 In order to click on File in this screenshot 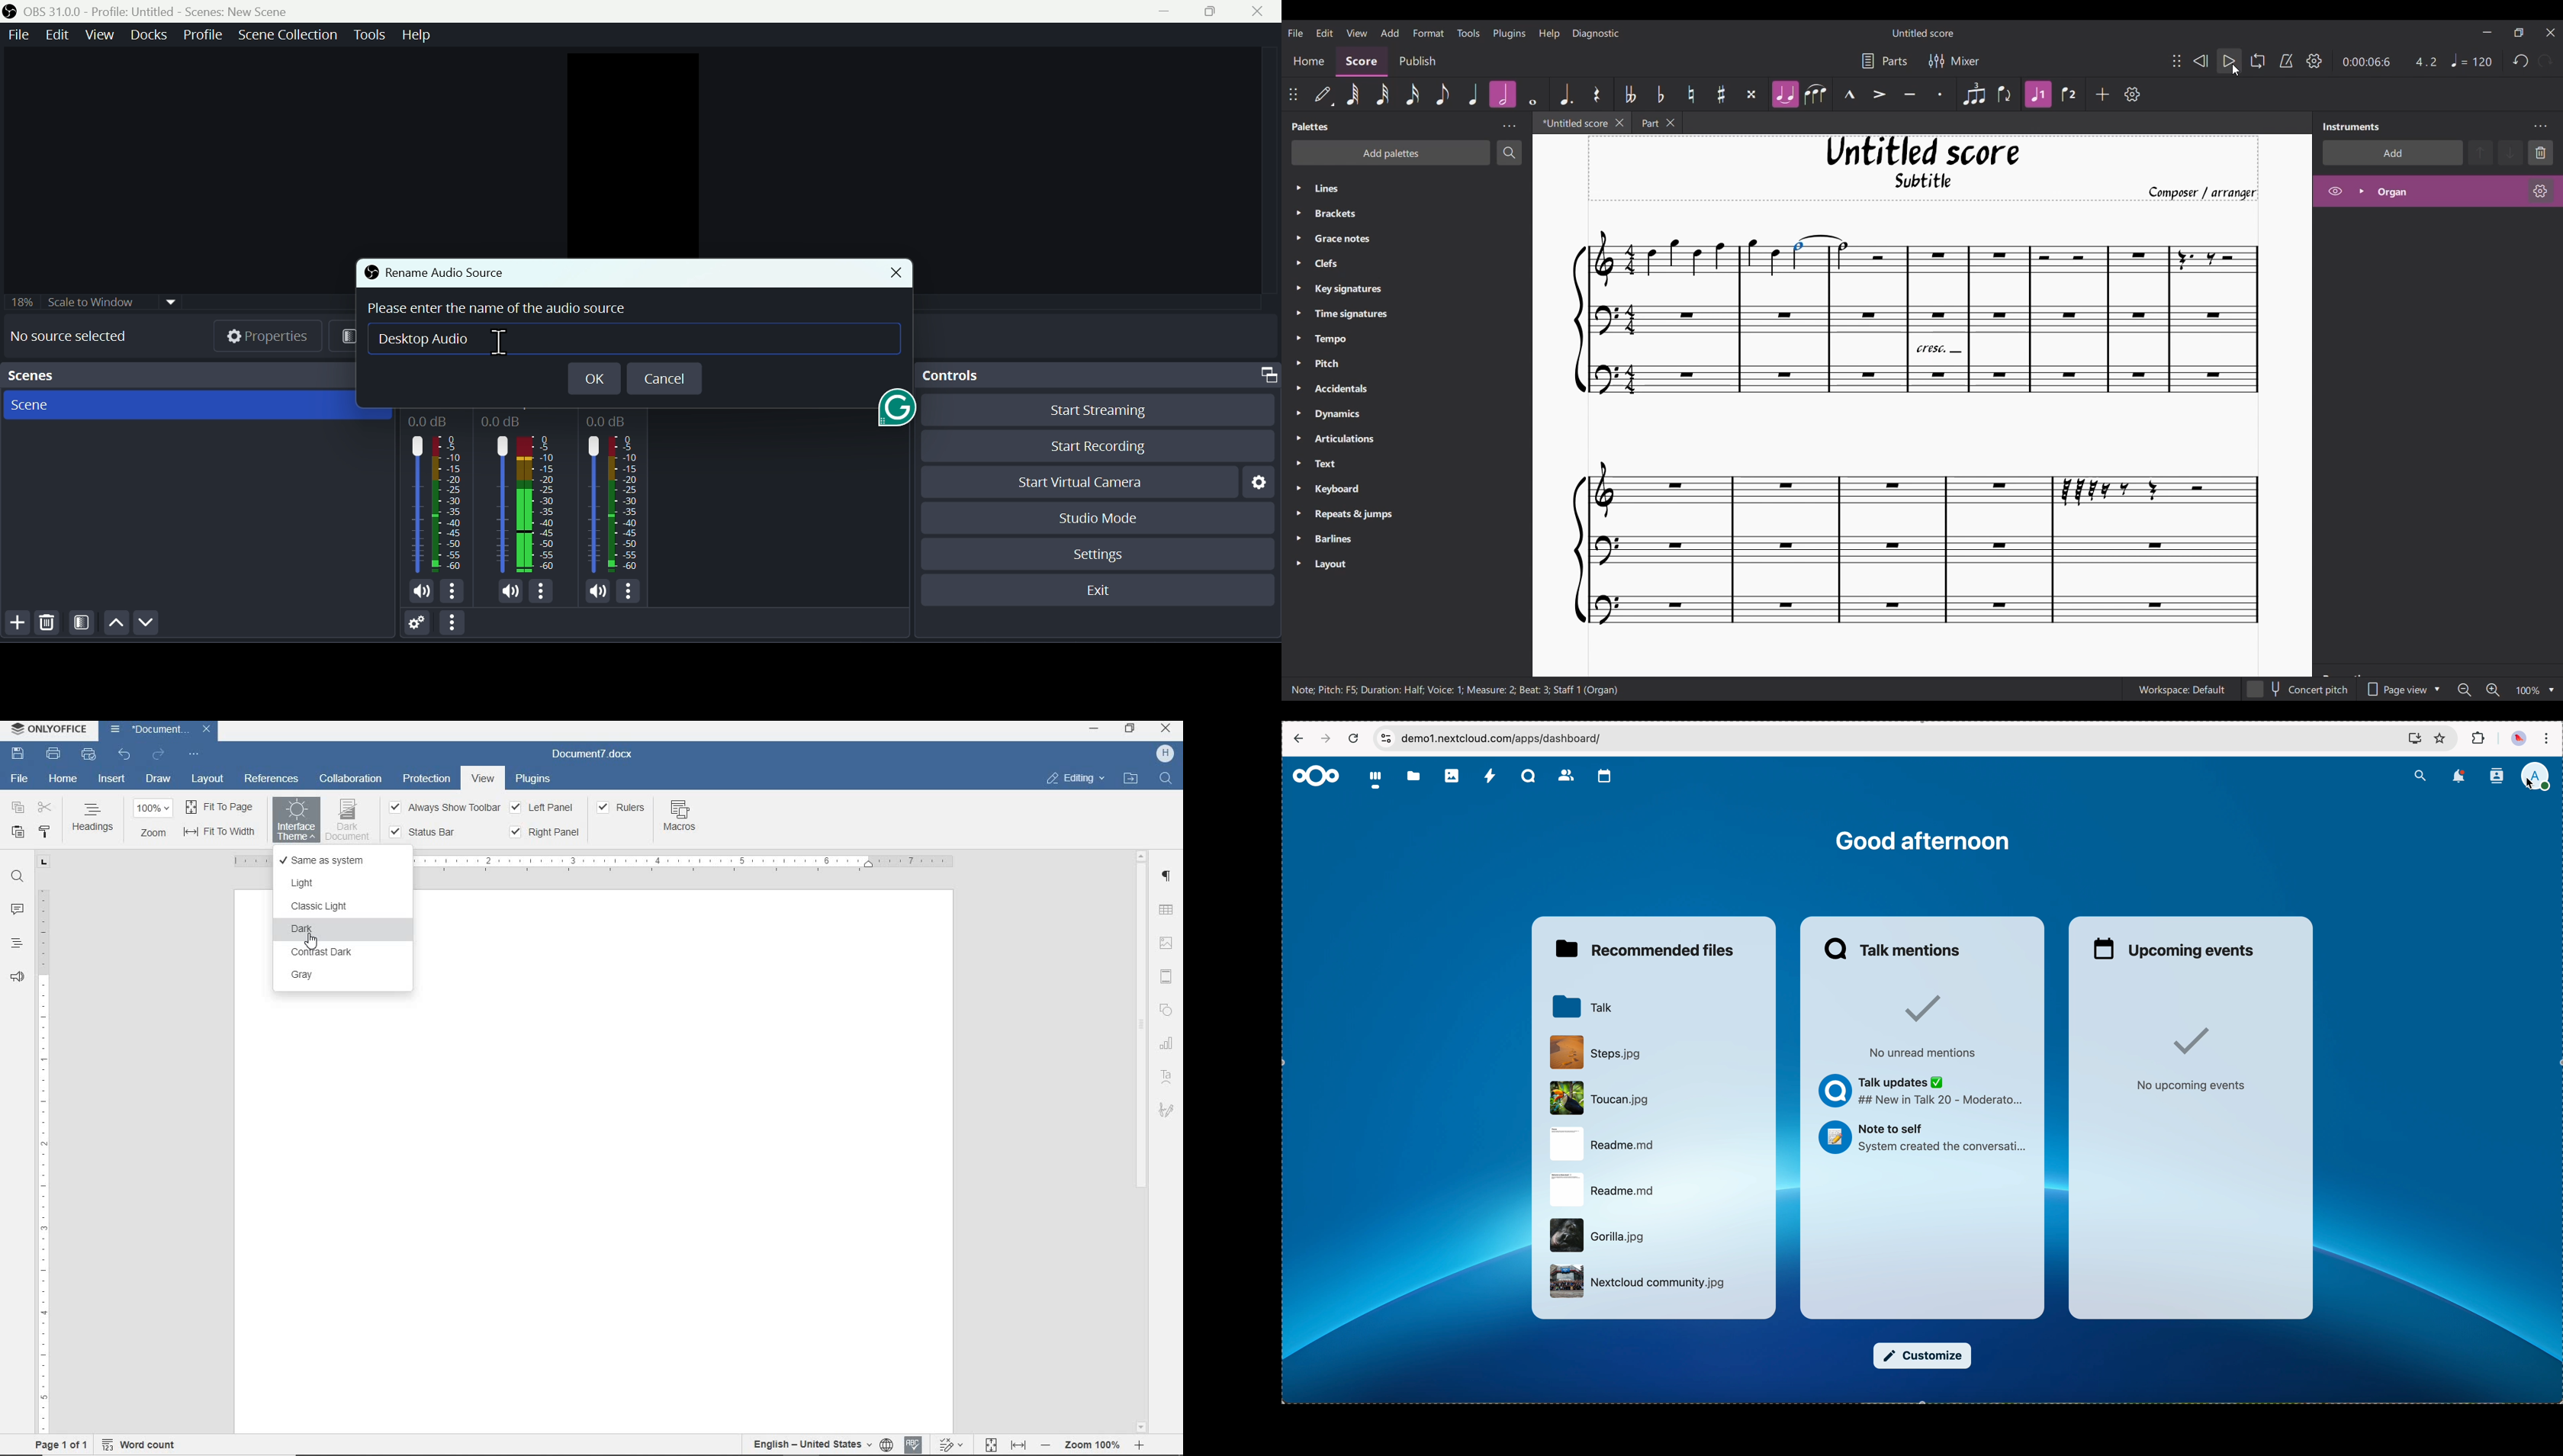, I will do `click(19, 35)`.